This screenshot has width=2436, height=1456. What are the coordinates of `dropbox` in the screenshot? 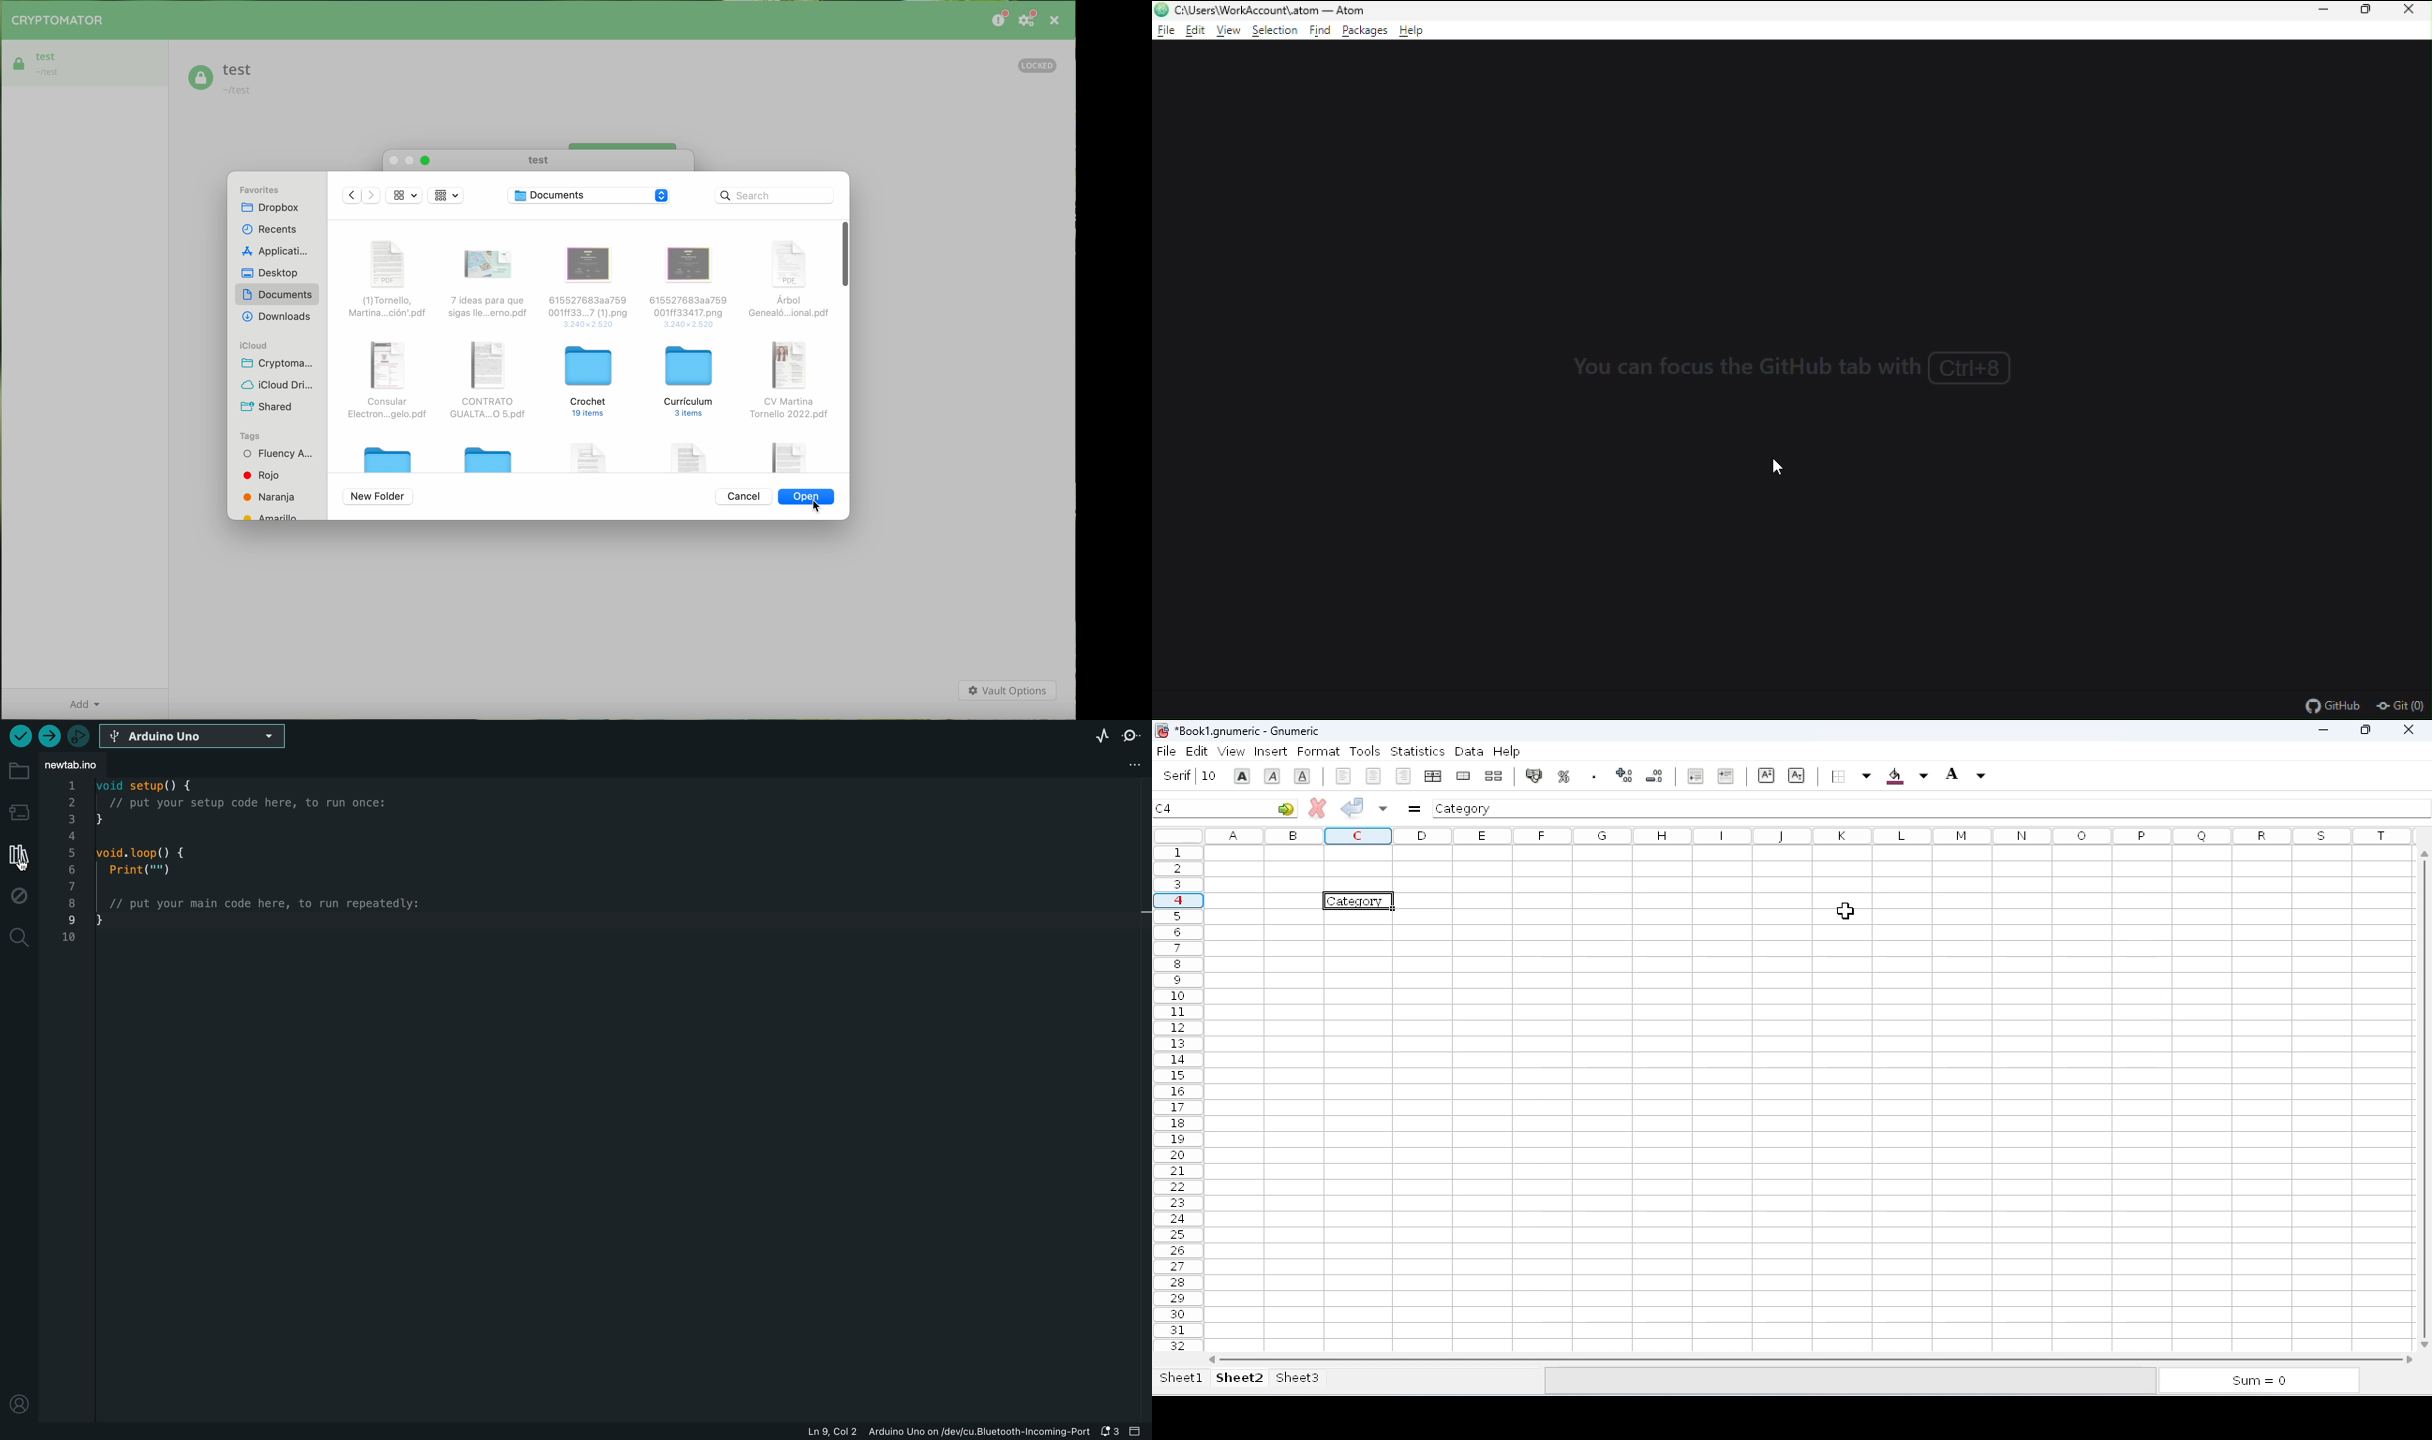 It's located at (270, 209).